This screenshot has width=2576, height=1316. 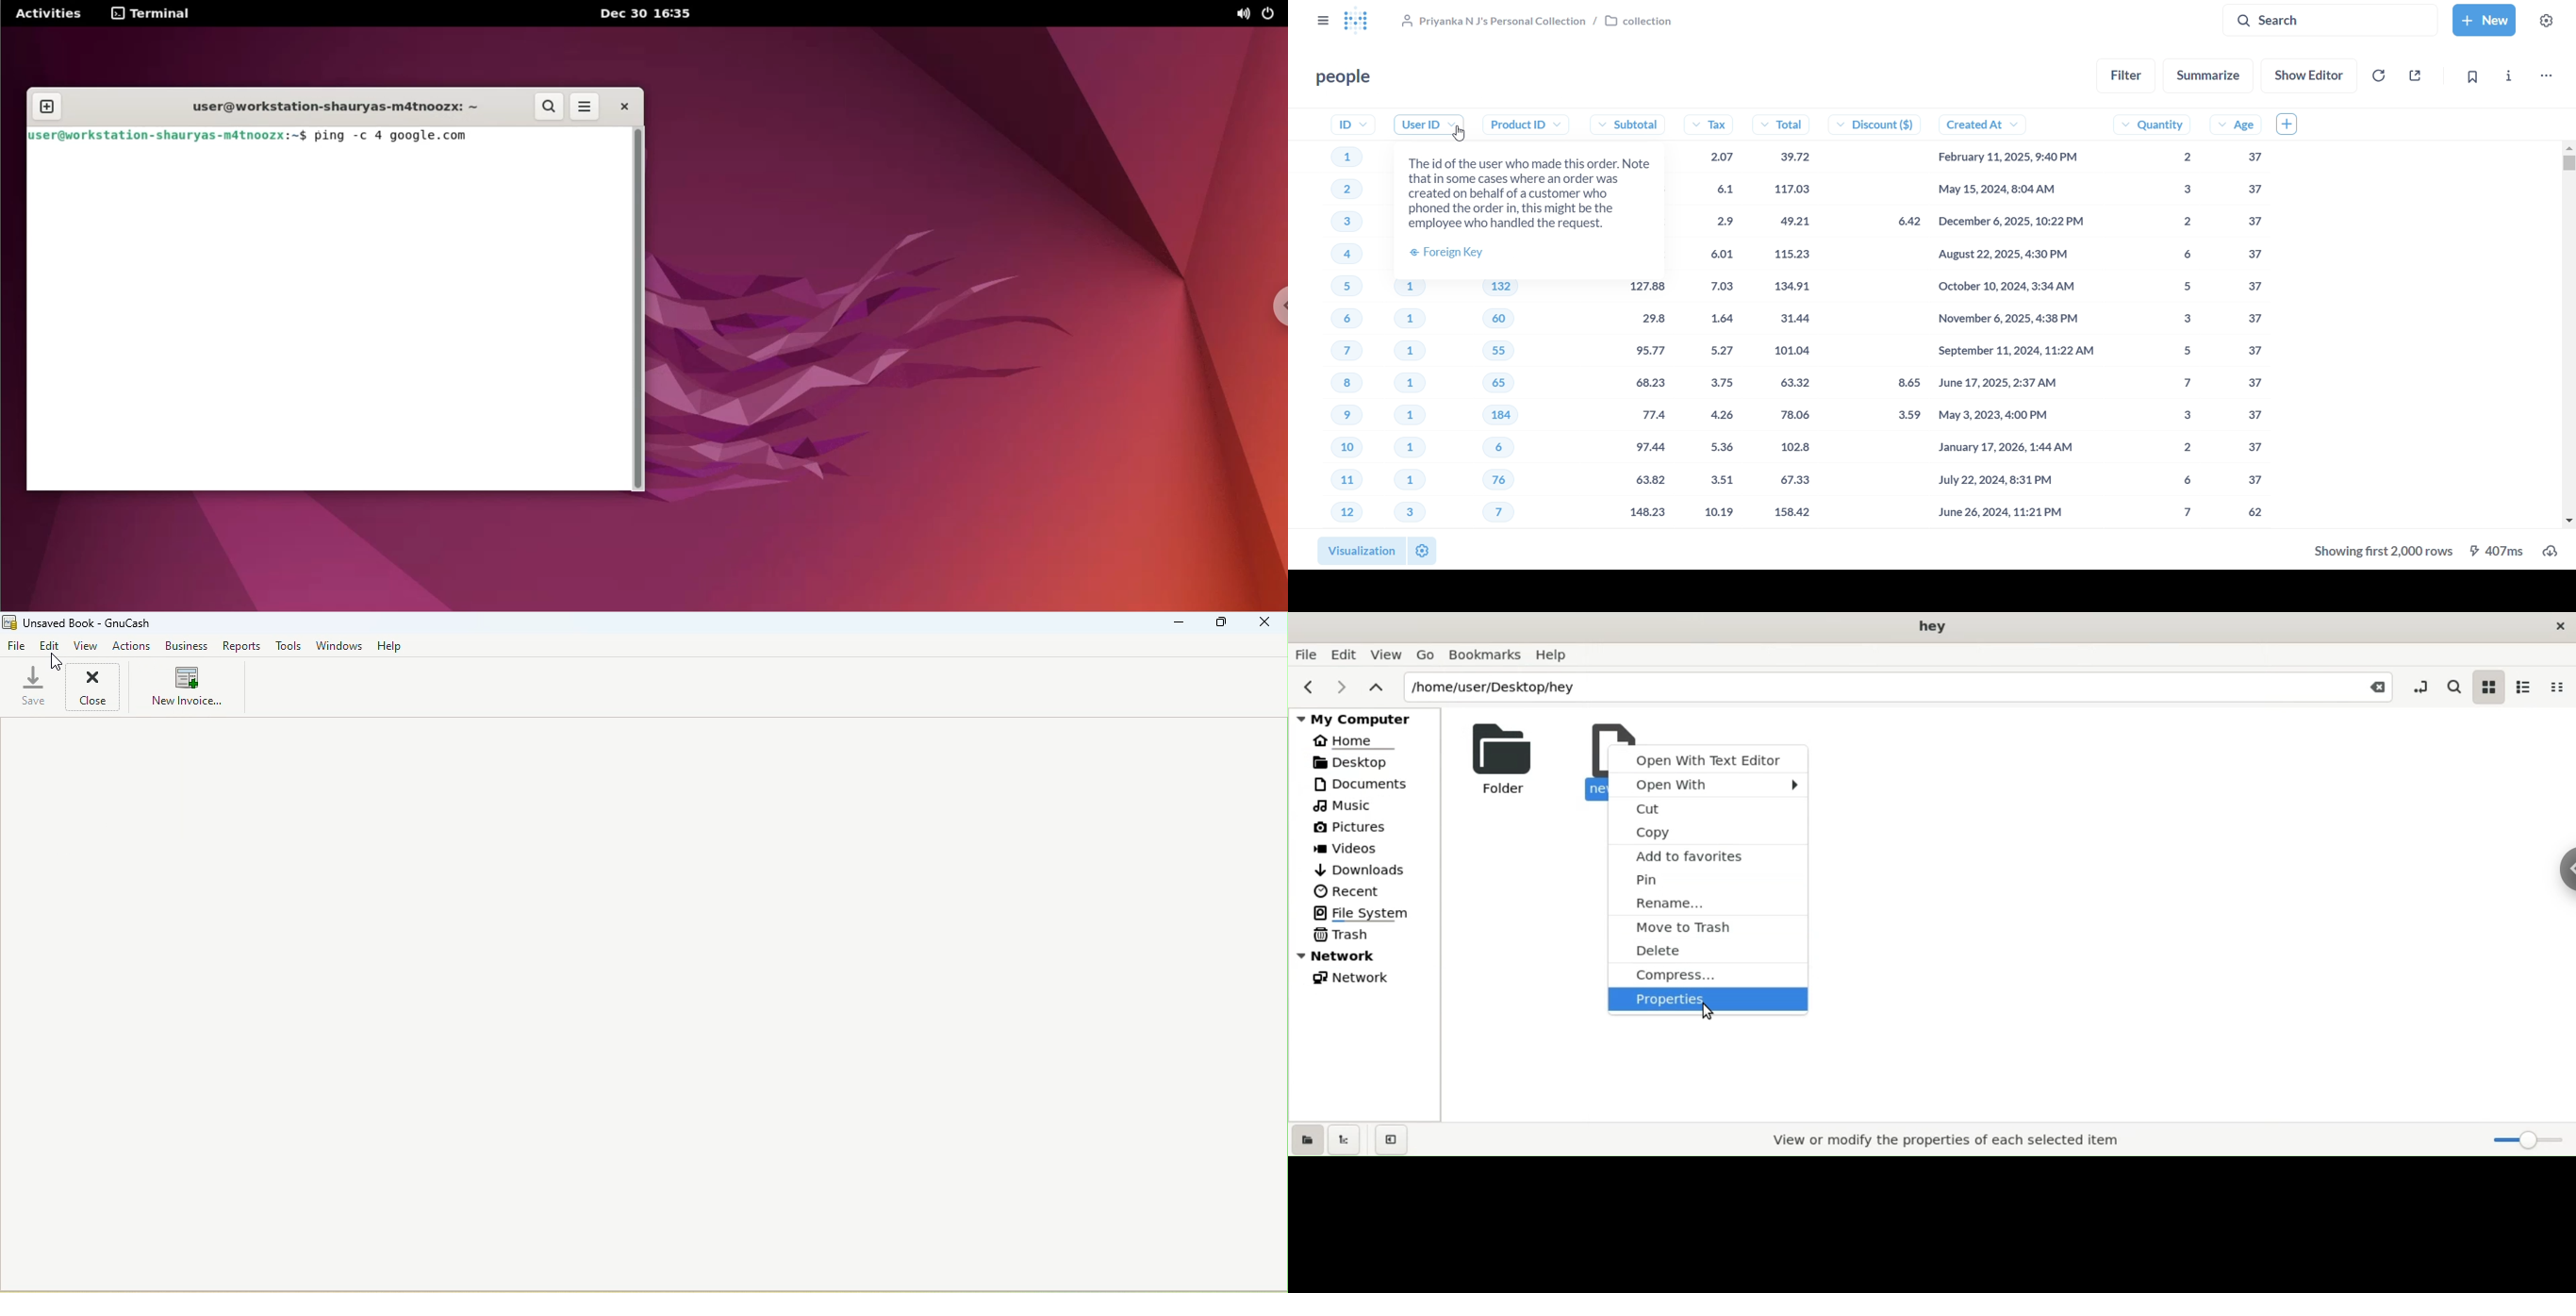 What do you see at coordinates (1884, 319) in the screenshot?
I see `discount` at bounding box center [1884, 319].